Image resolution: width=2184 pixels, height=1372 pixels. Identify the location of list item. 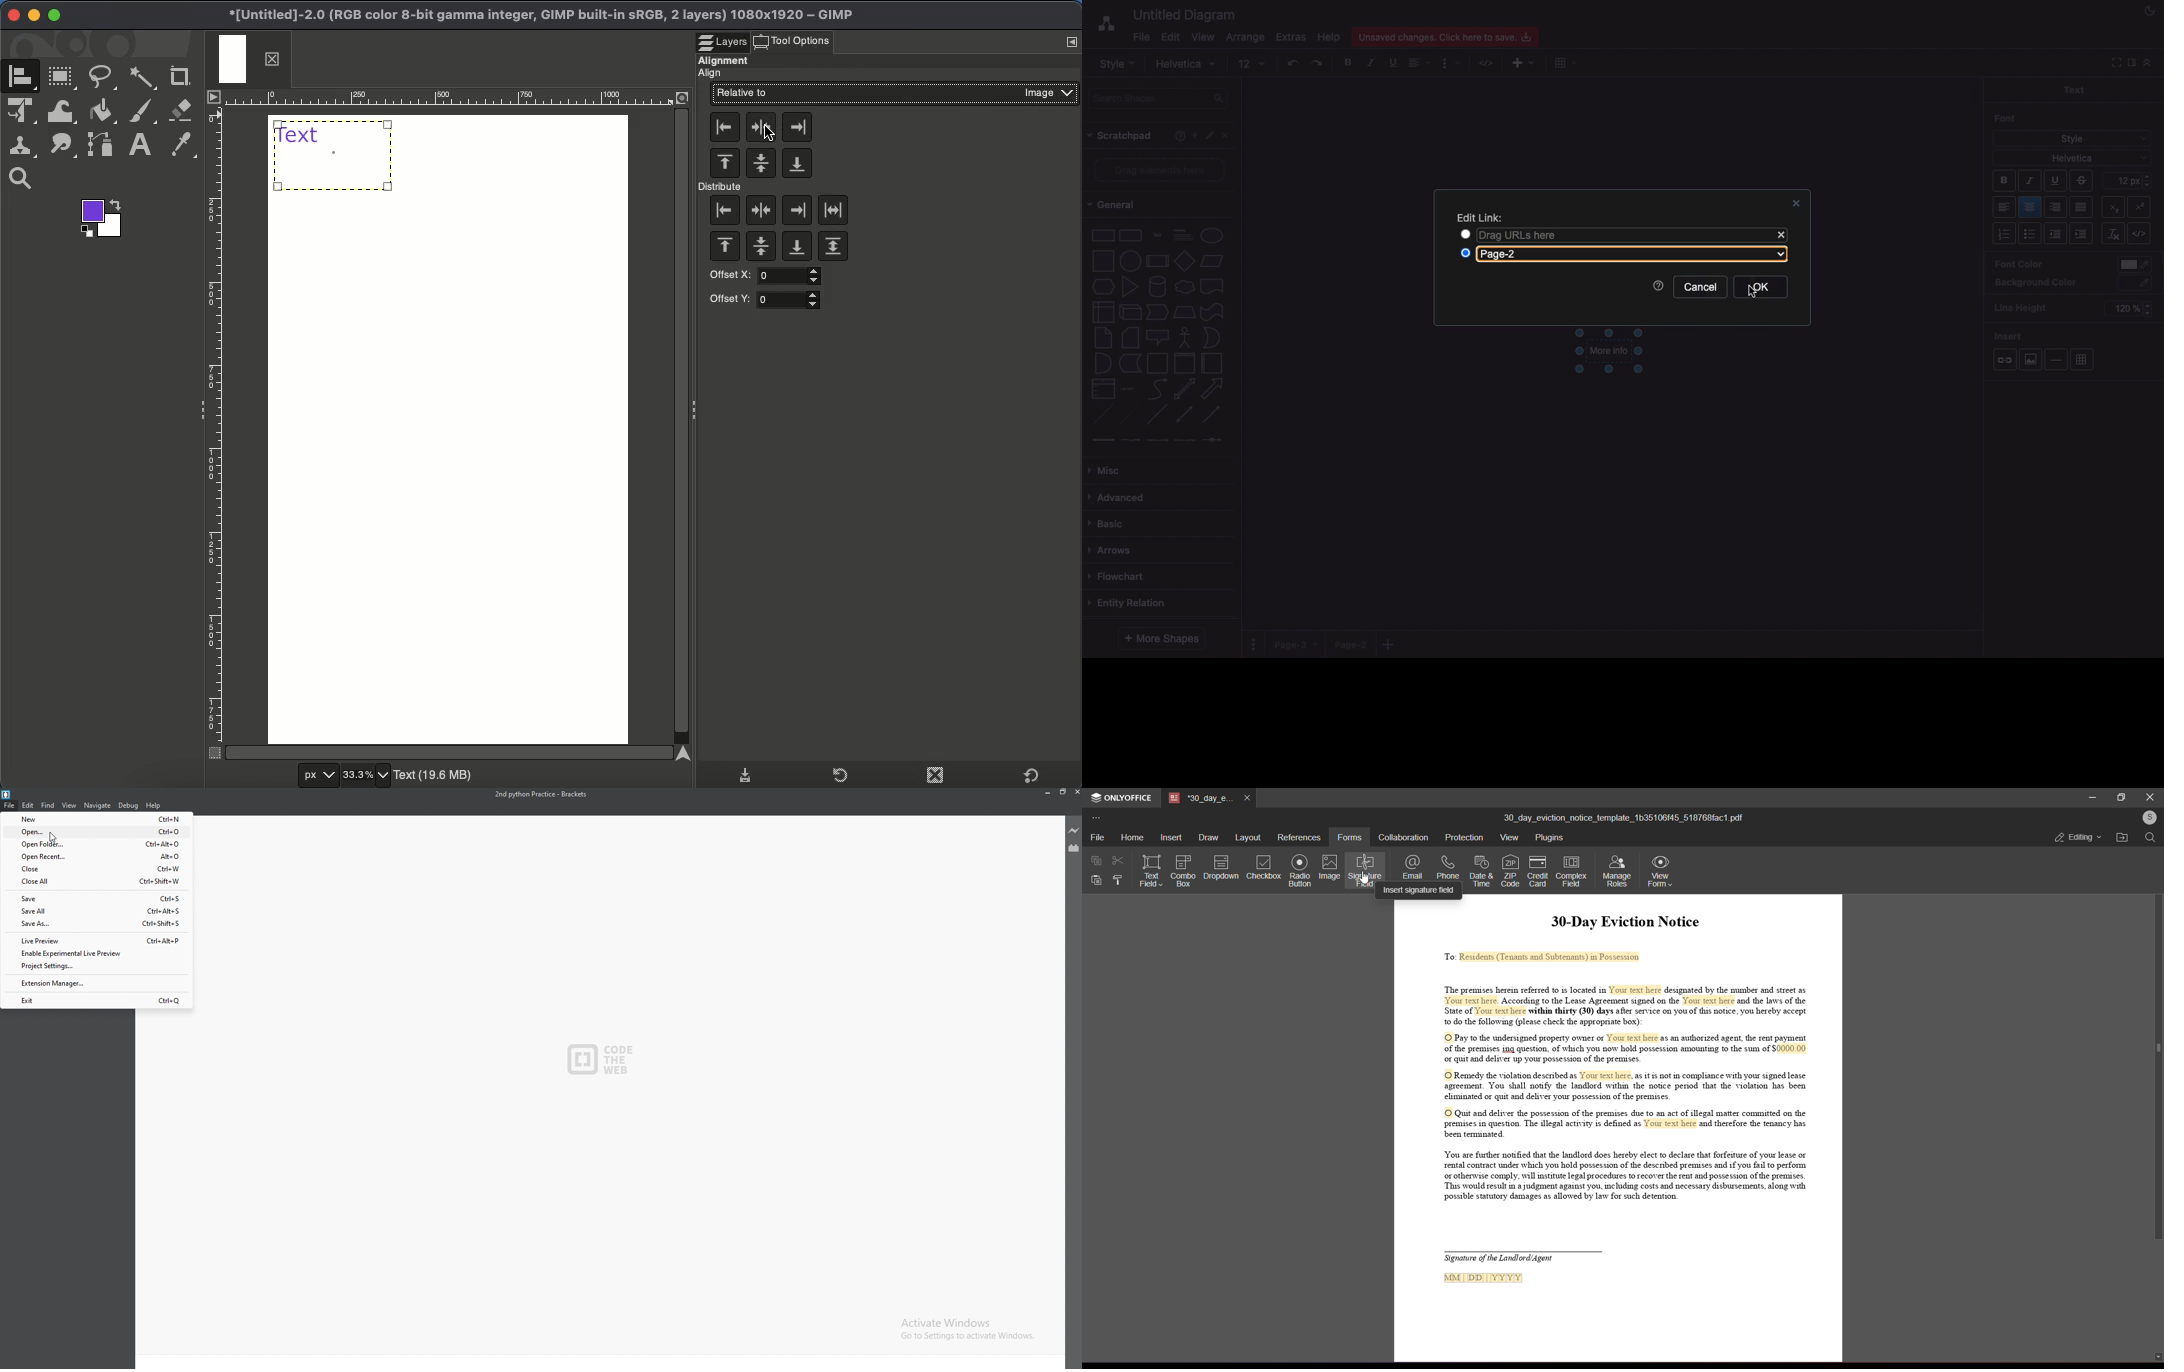
(1128, 389).